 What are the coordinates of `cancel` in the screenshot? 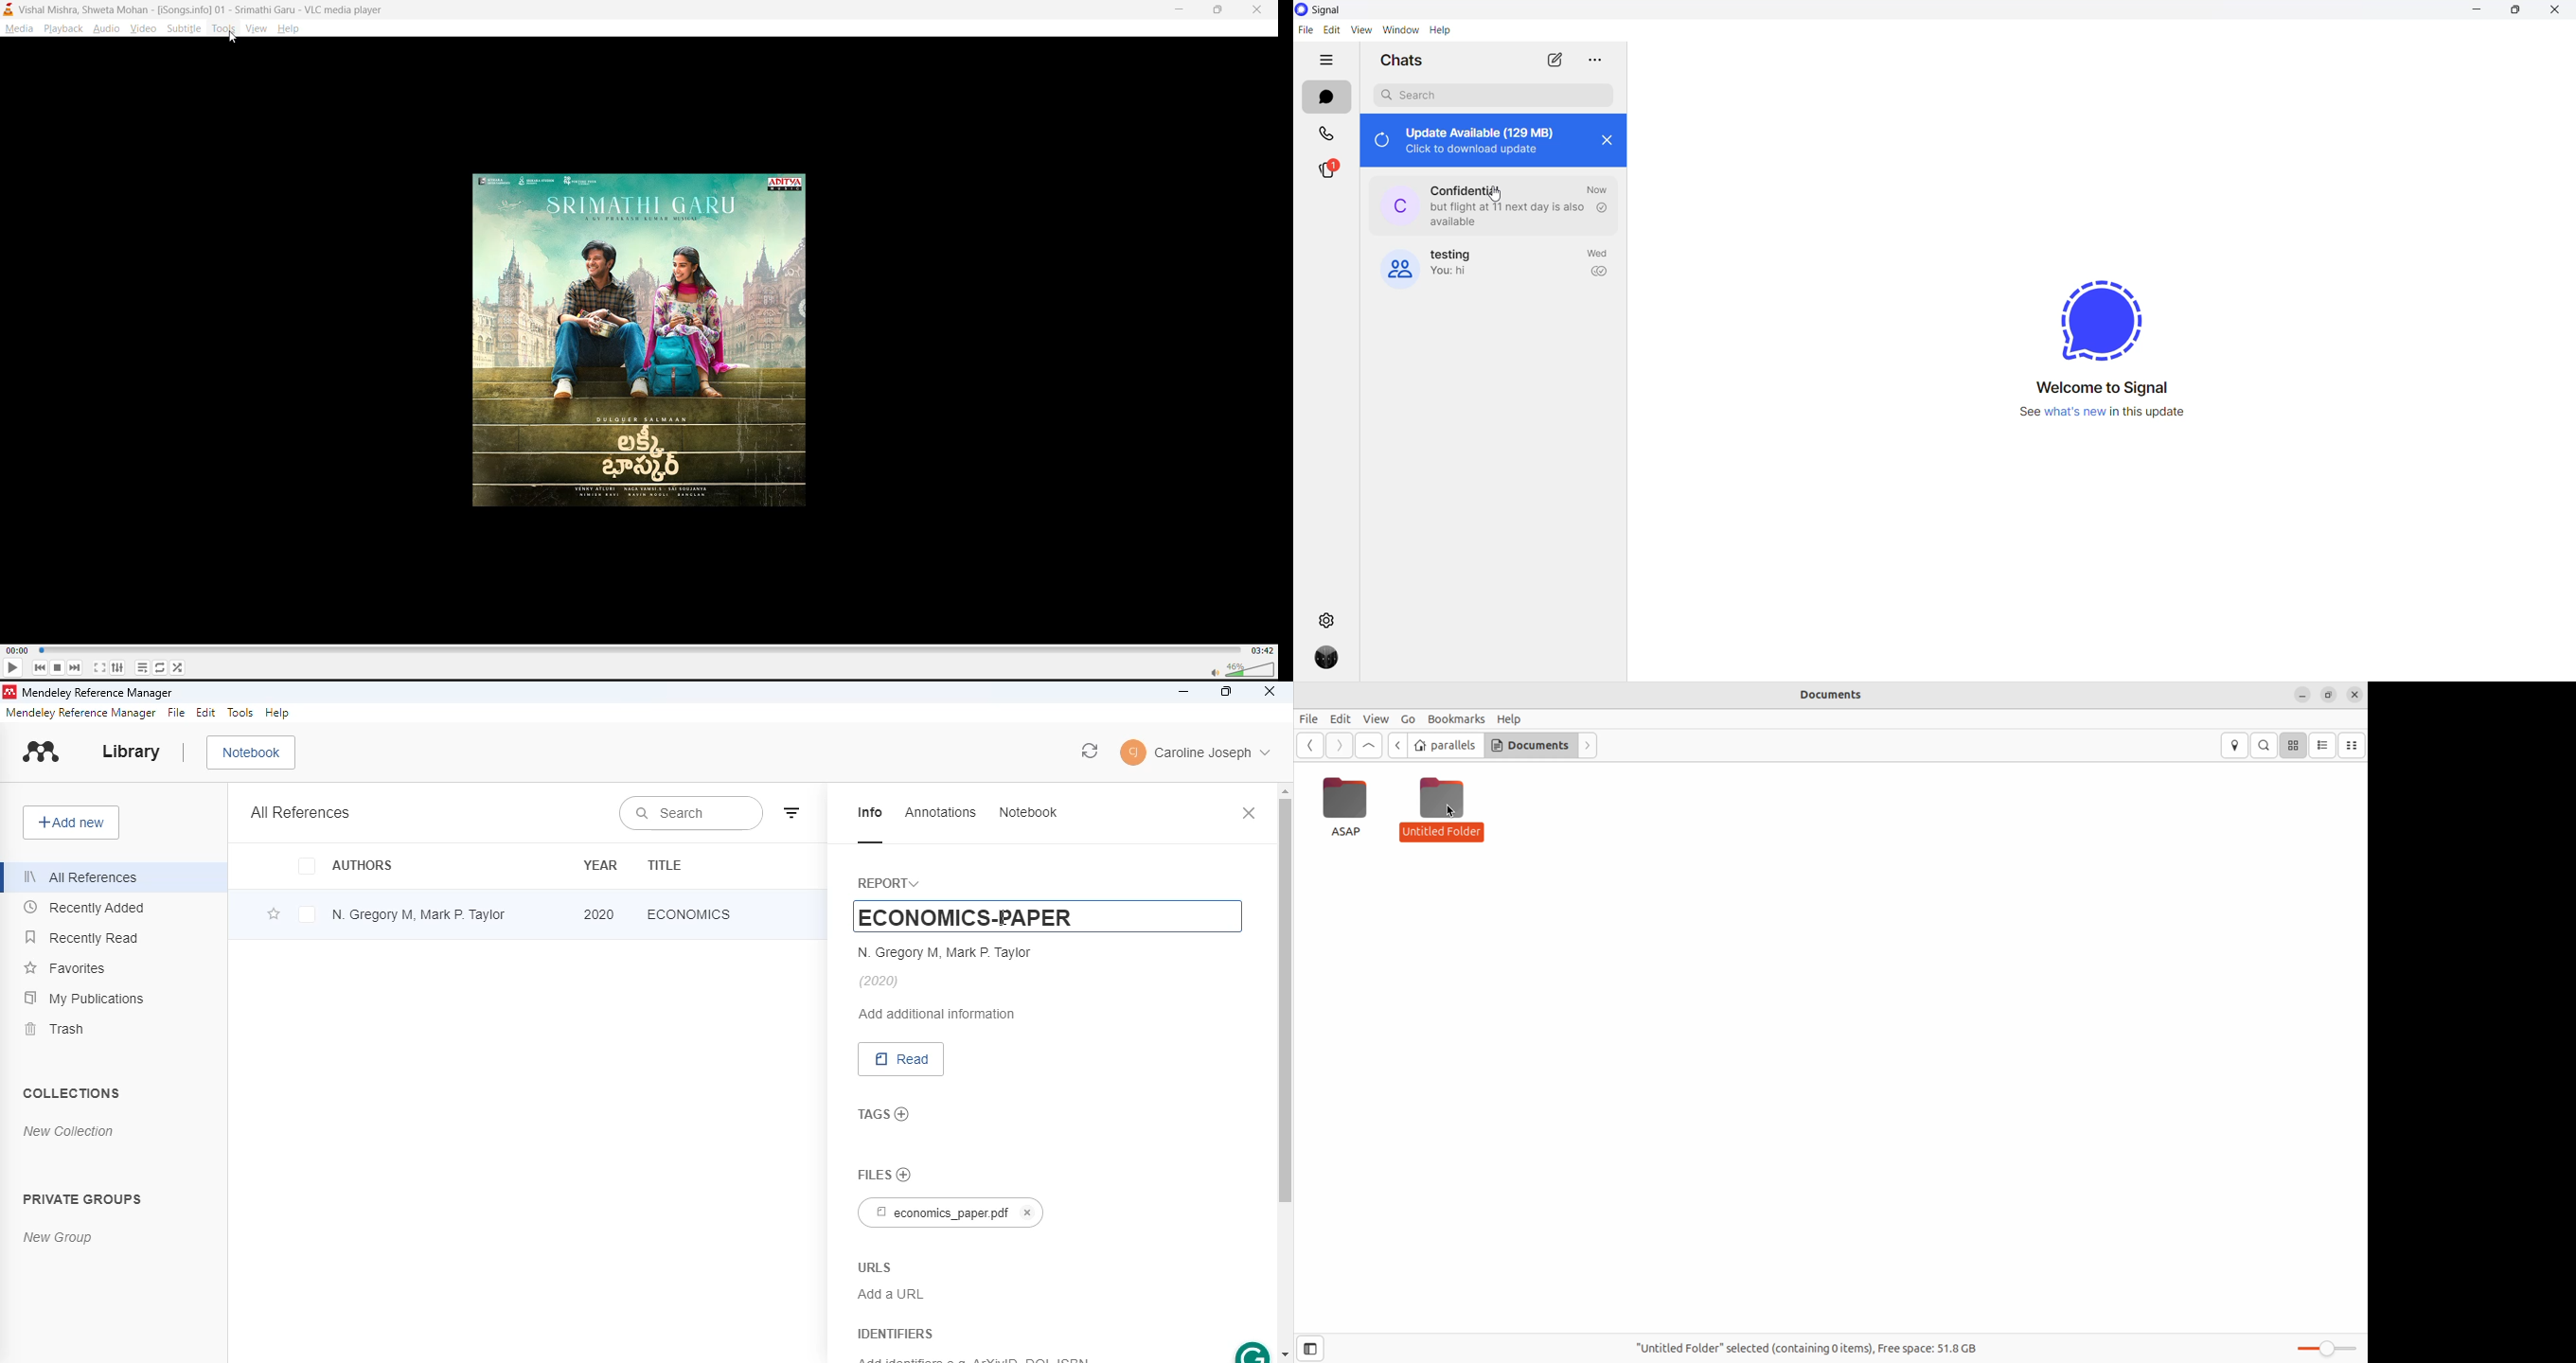 It's located at (1029, 1213).